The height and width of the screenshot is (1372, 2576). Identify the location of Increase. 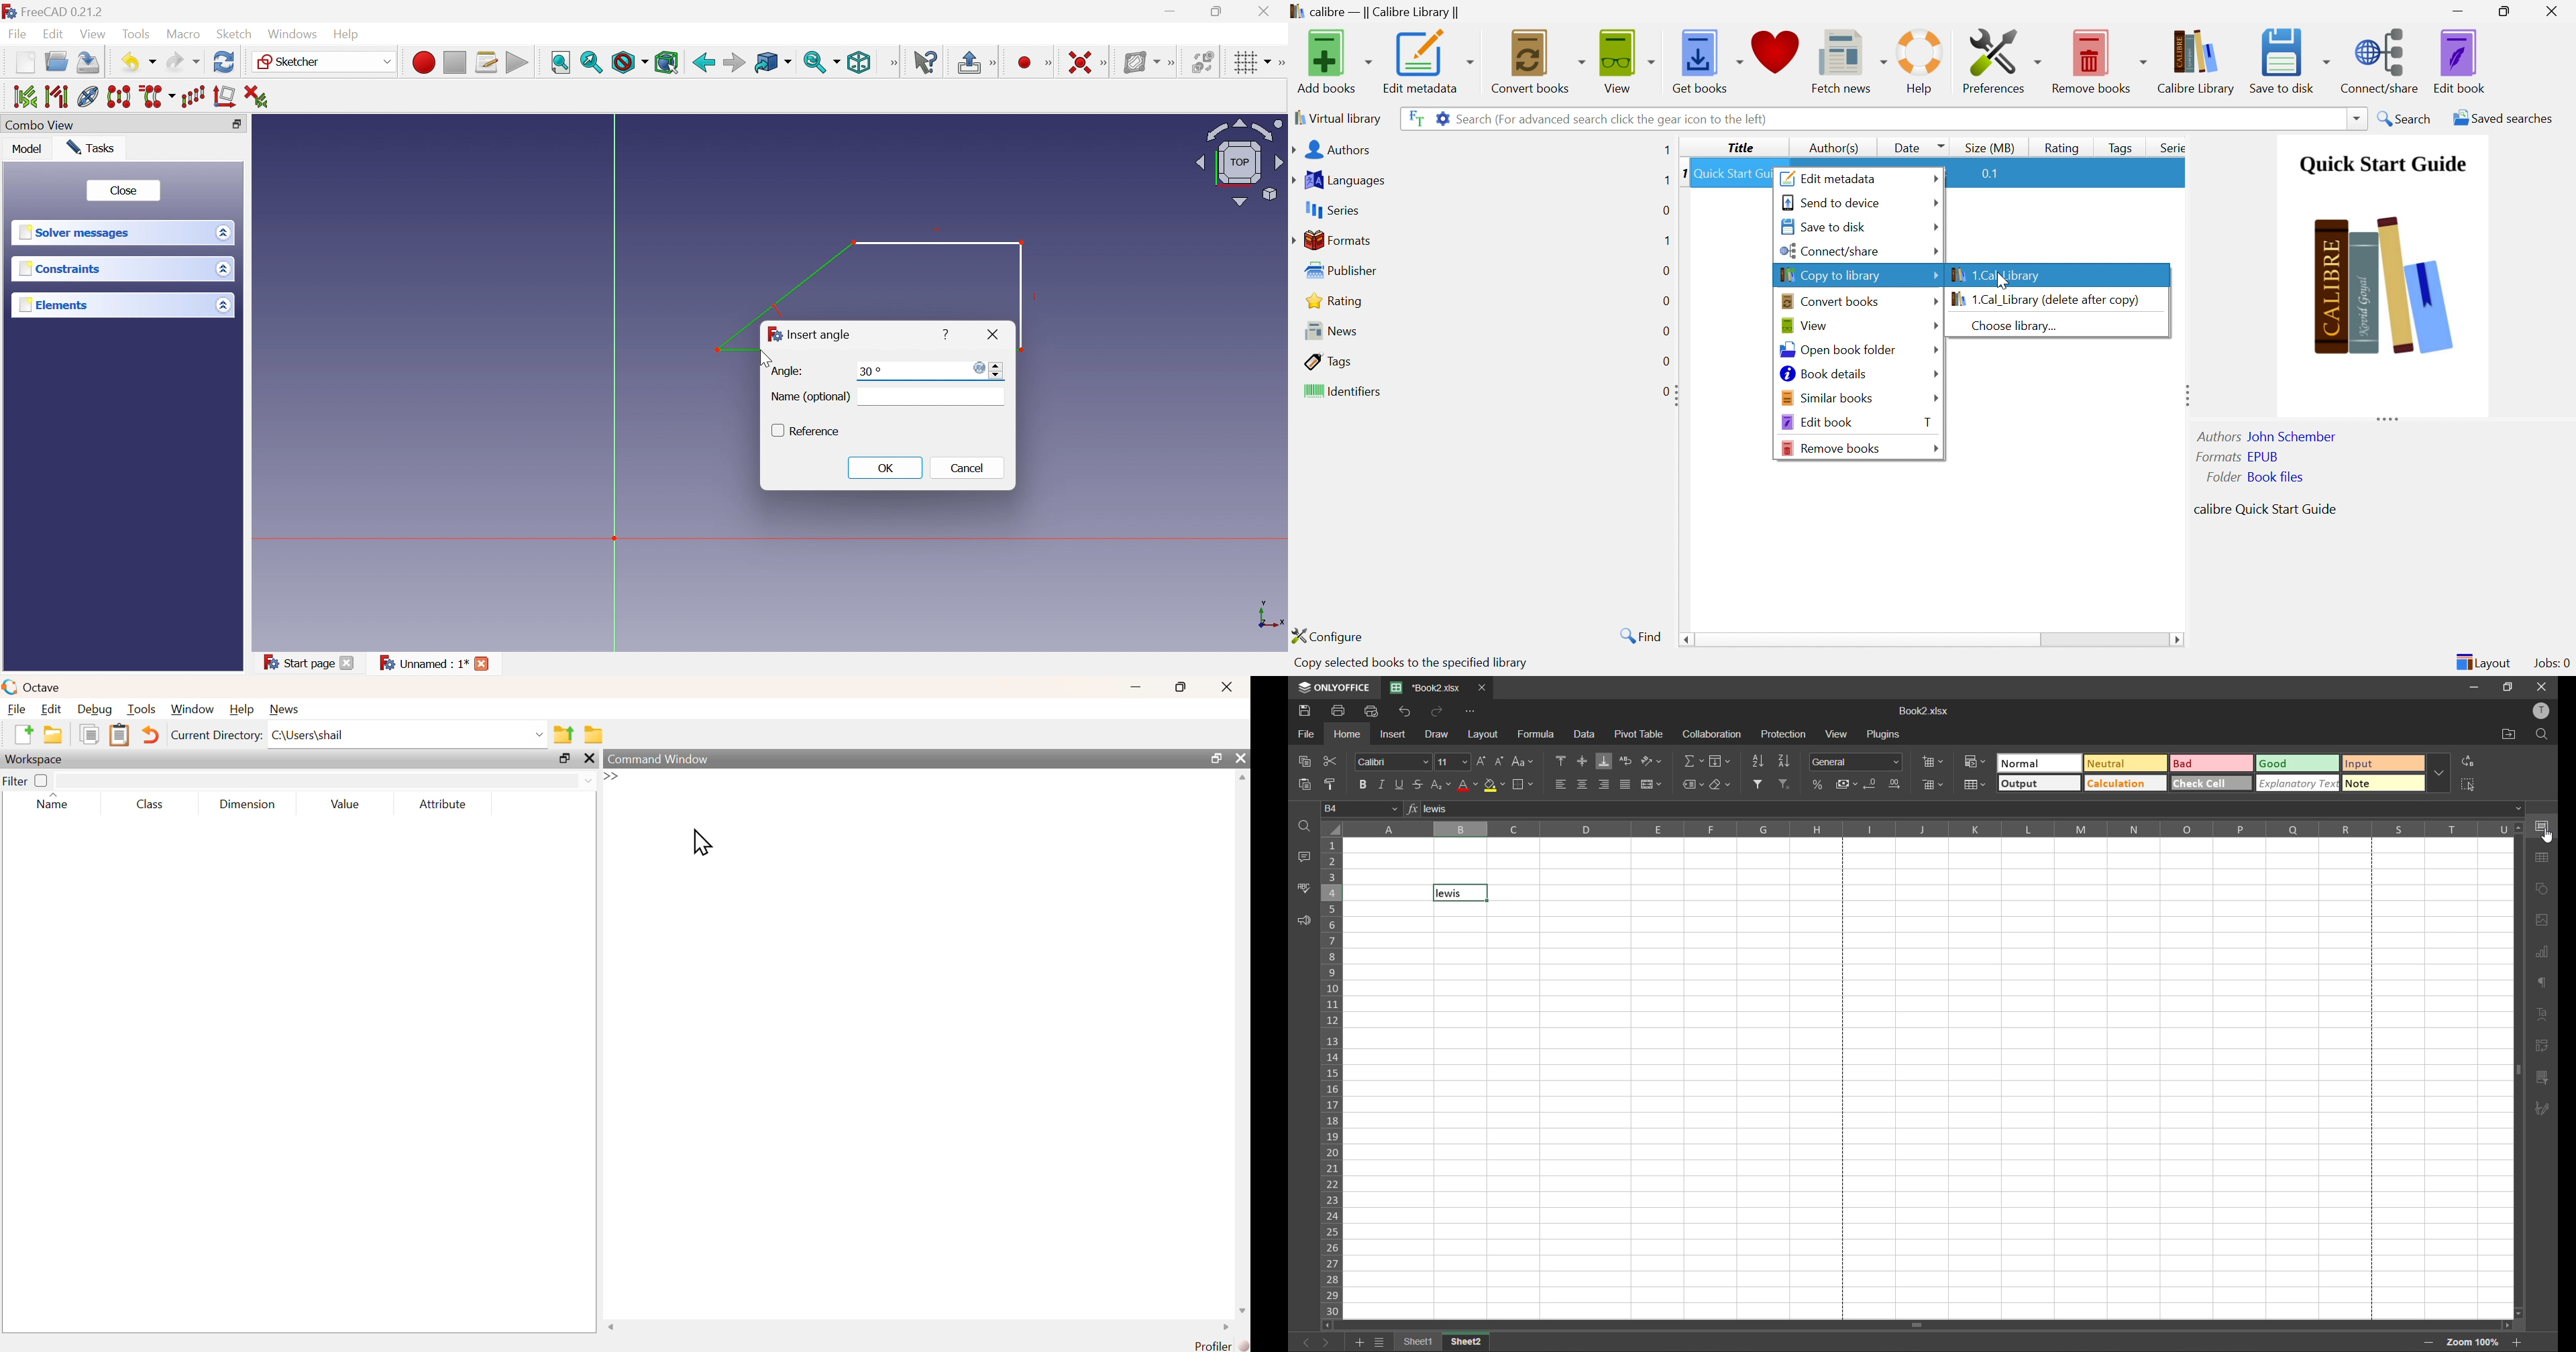
(997, 365).